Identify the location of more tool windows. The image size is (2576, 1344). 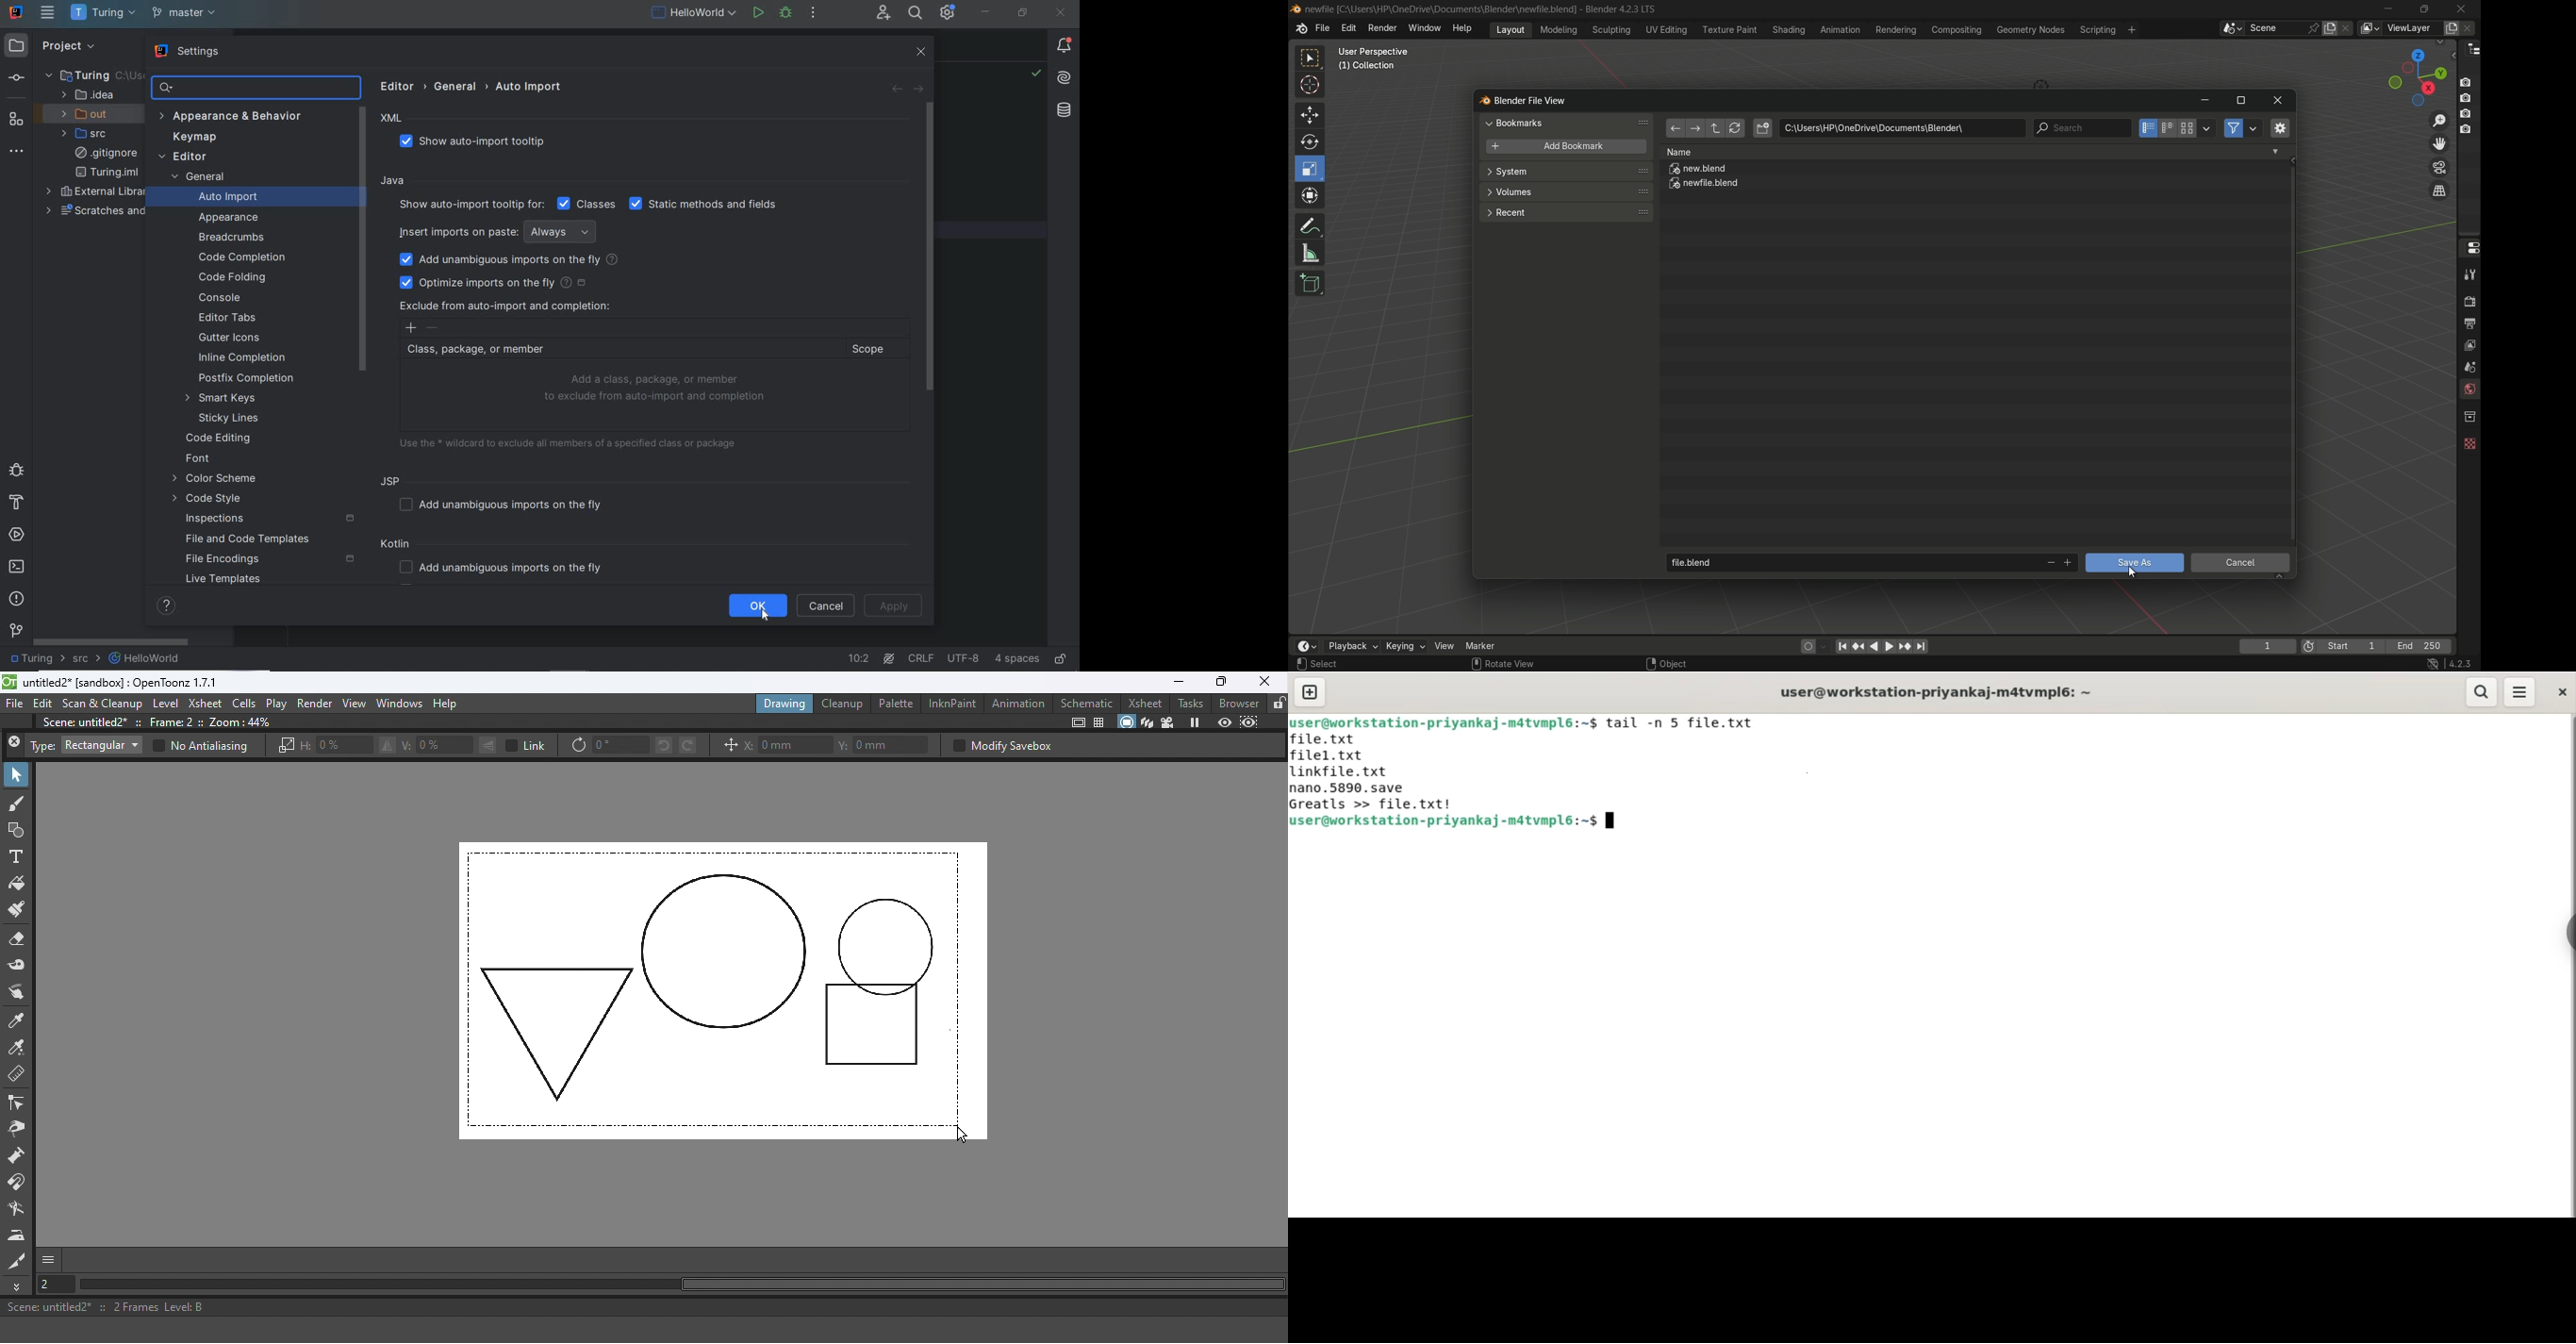
(17, 152).